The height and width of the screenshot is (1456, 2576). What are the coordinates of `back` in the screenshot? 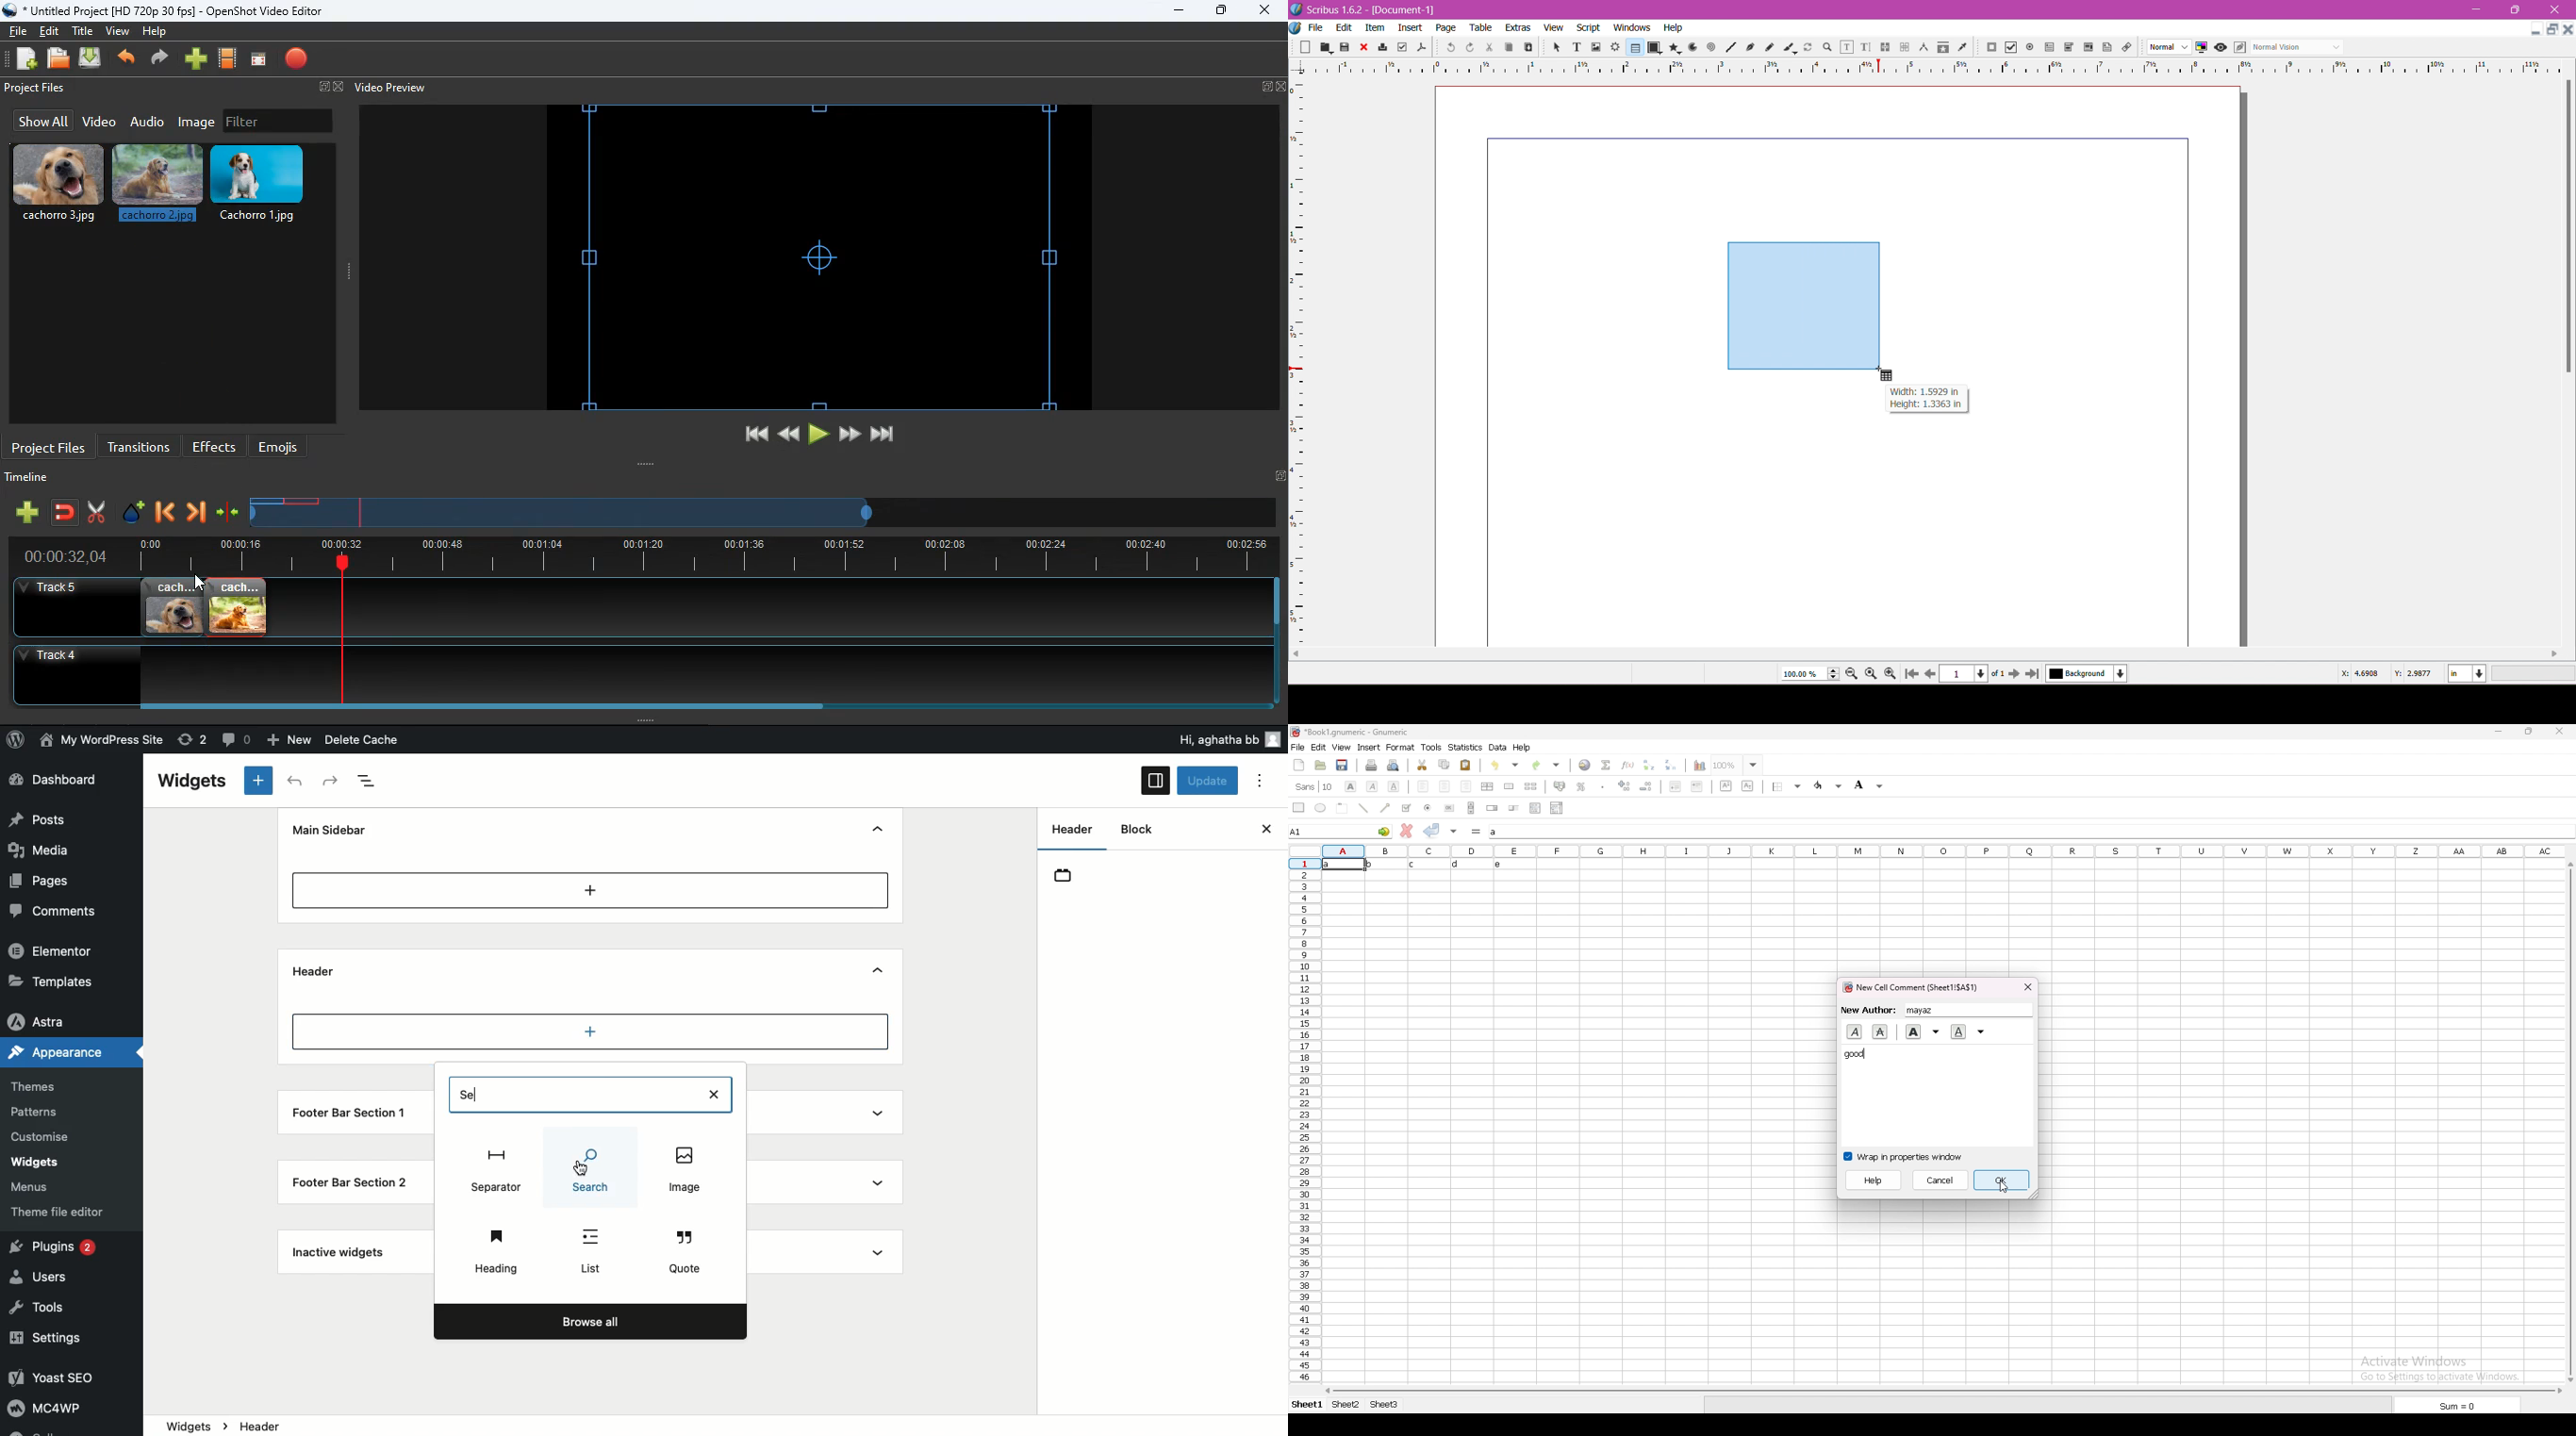 It's located at (128, 59).